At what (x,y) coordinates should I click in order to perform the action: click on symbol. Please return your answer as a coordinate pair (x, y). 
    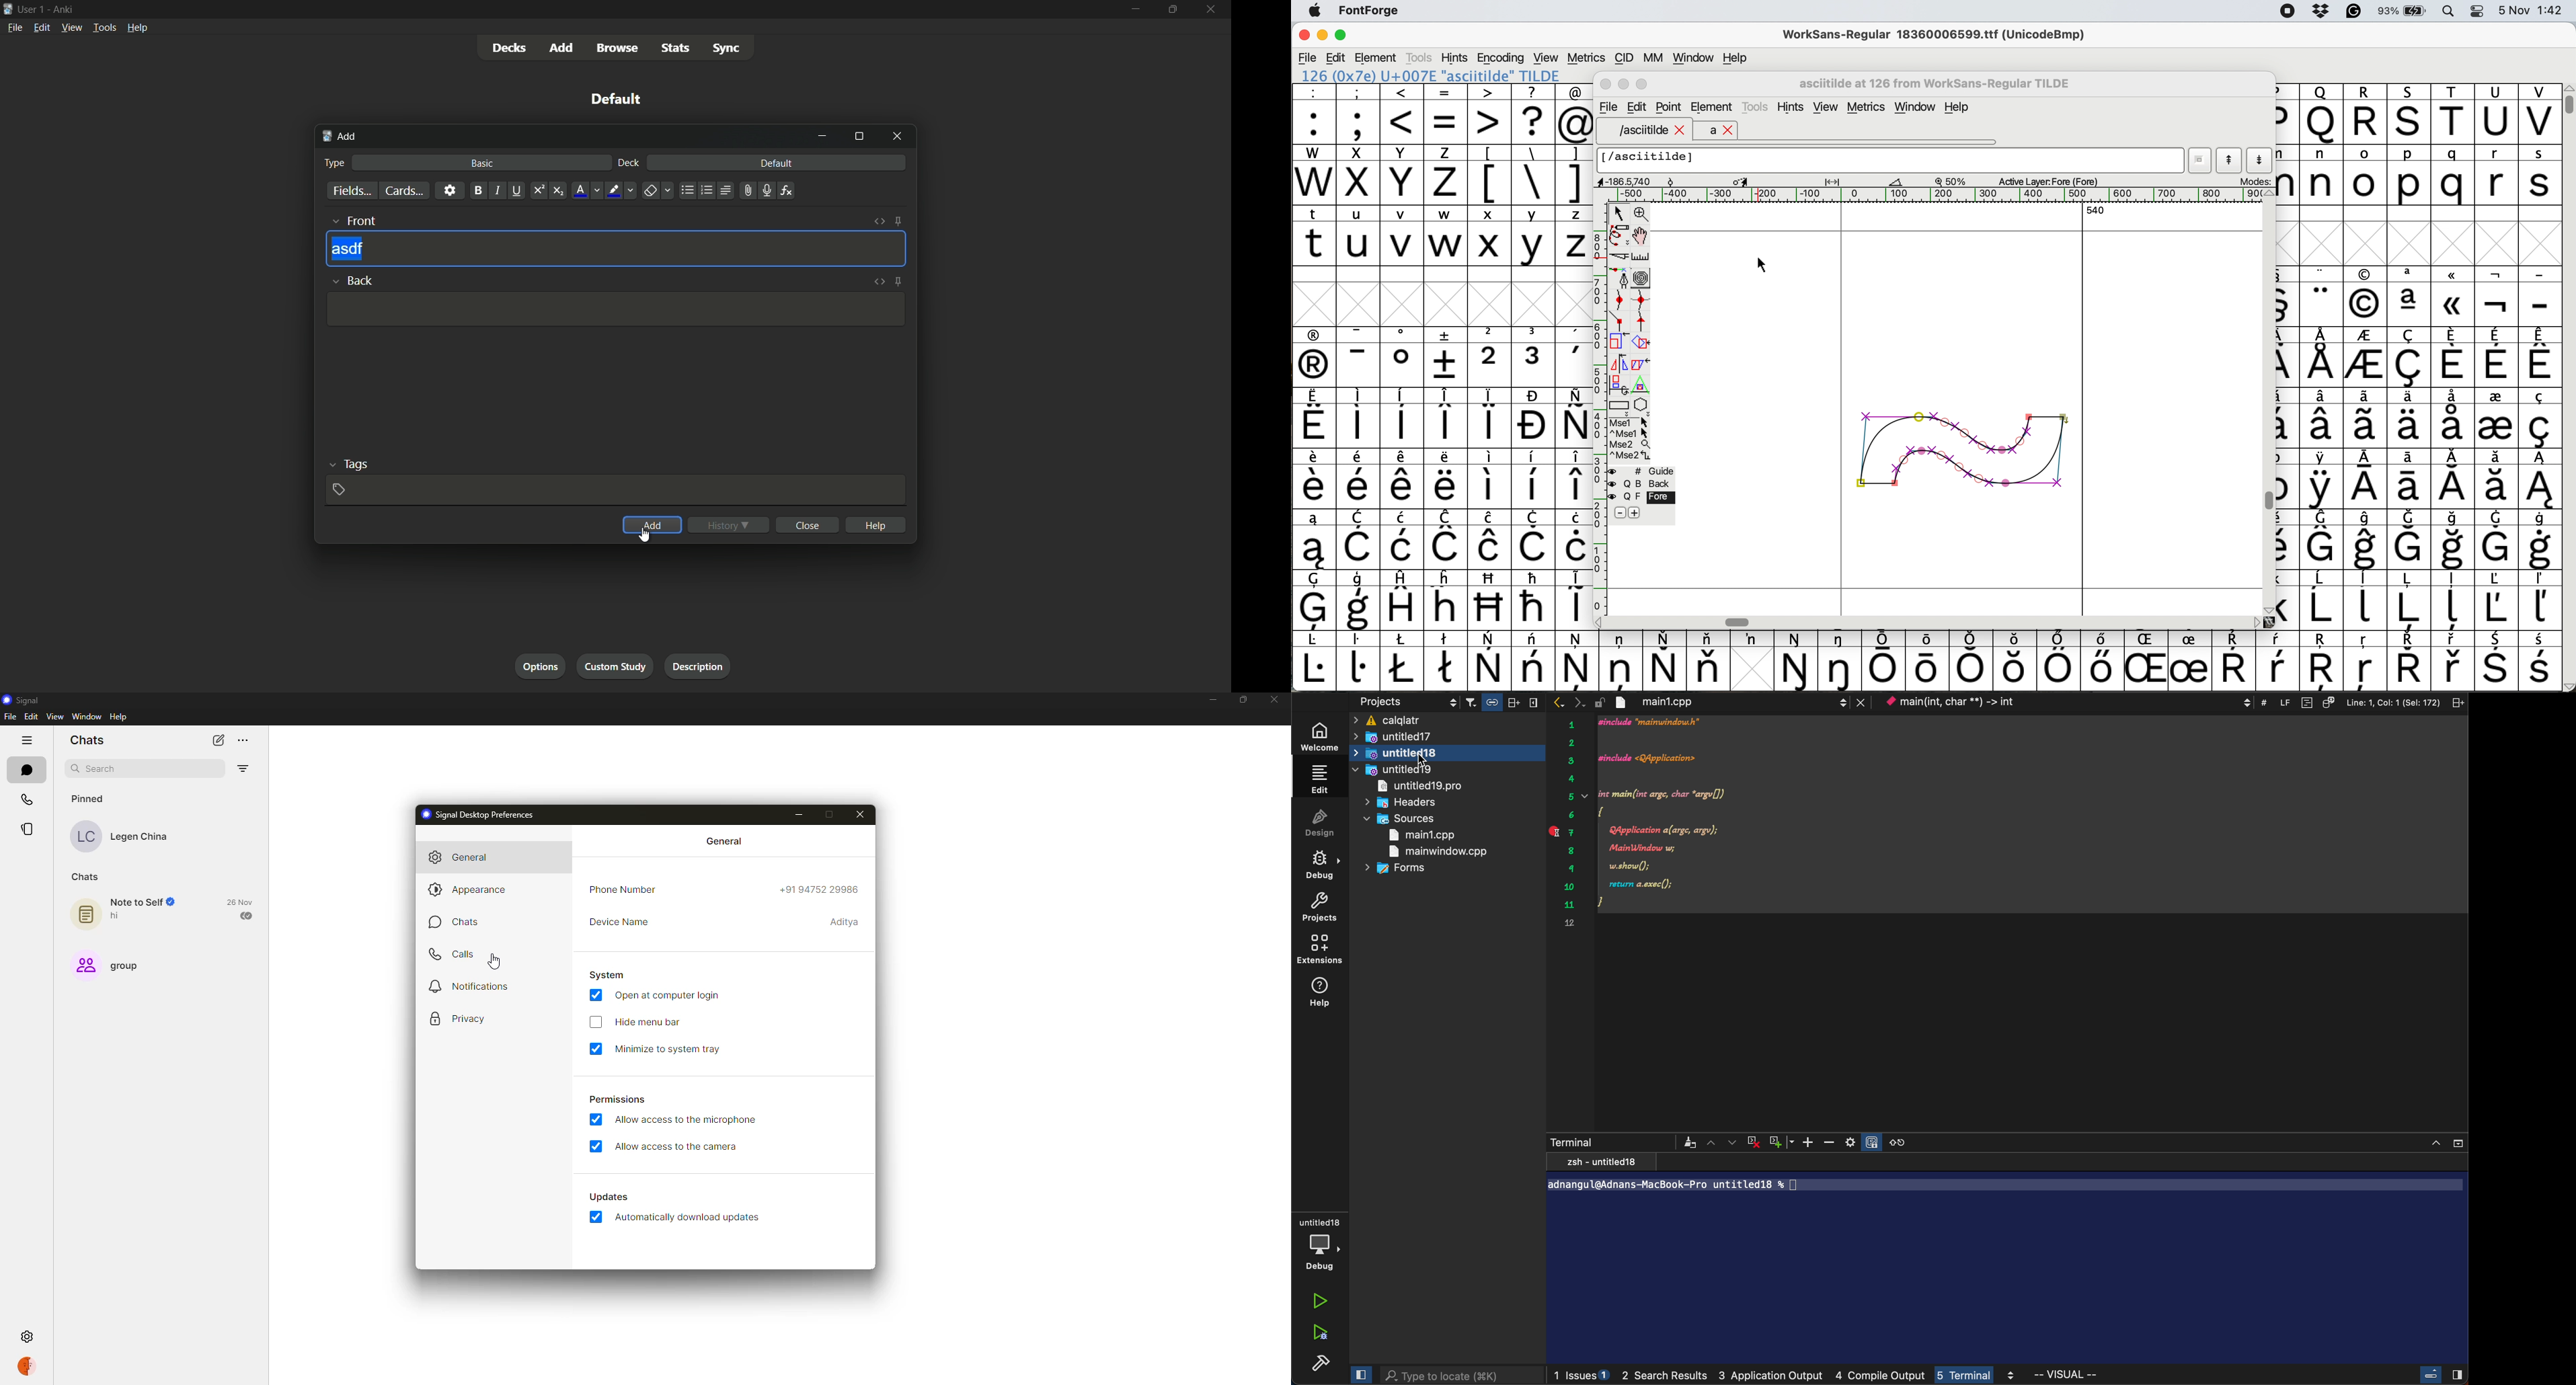
    Looking at the image, I should click on (1359, 357).